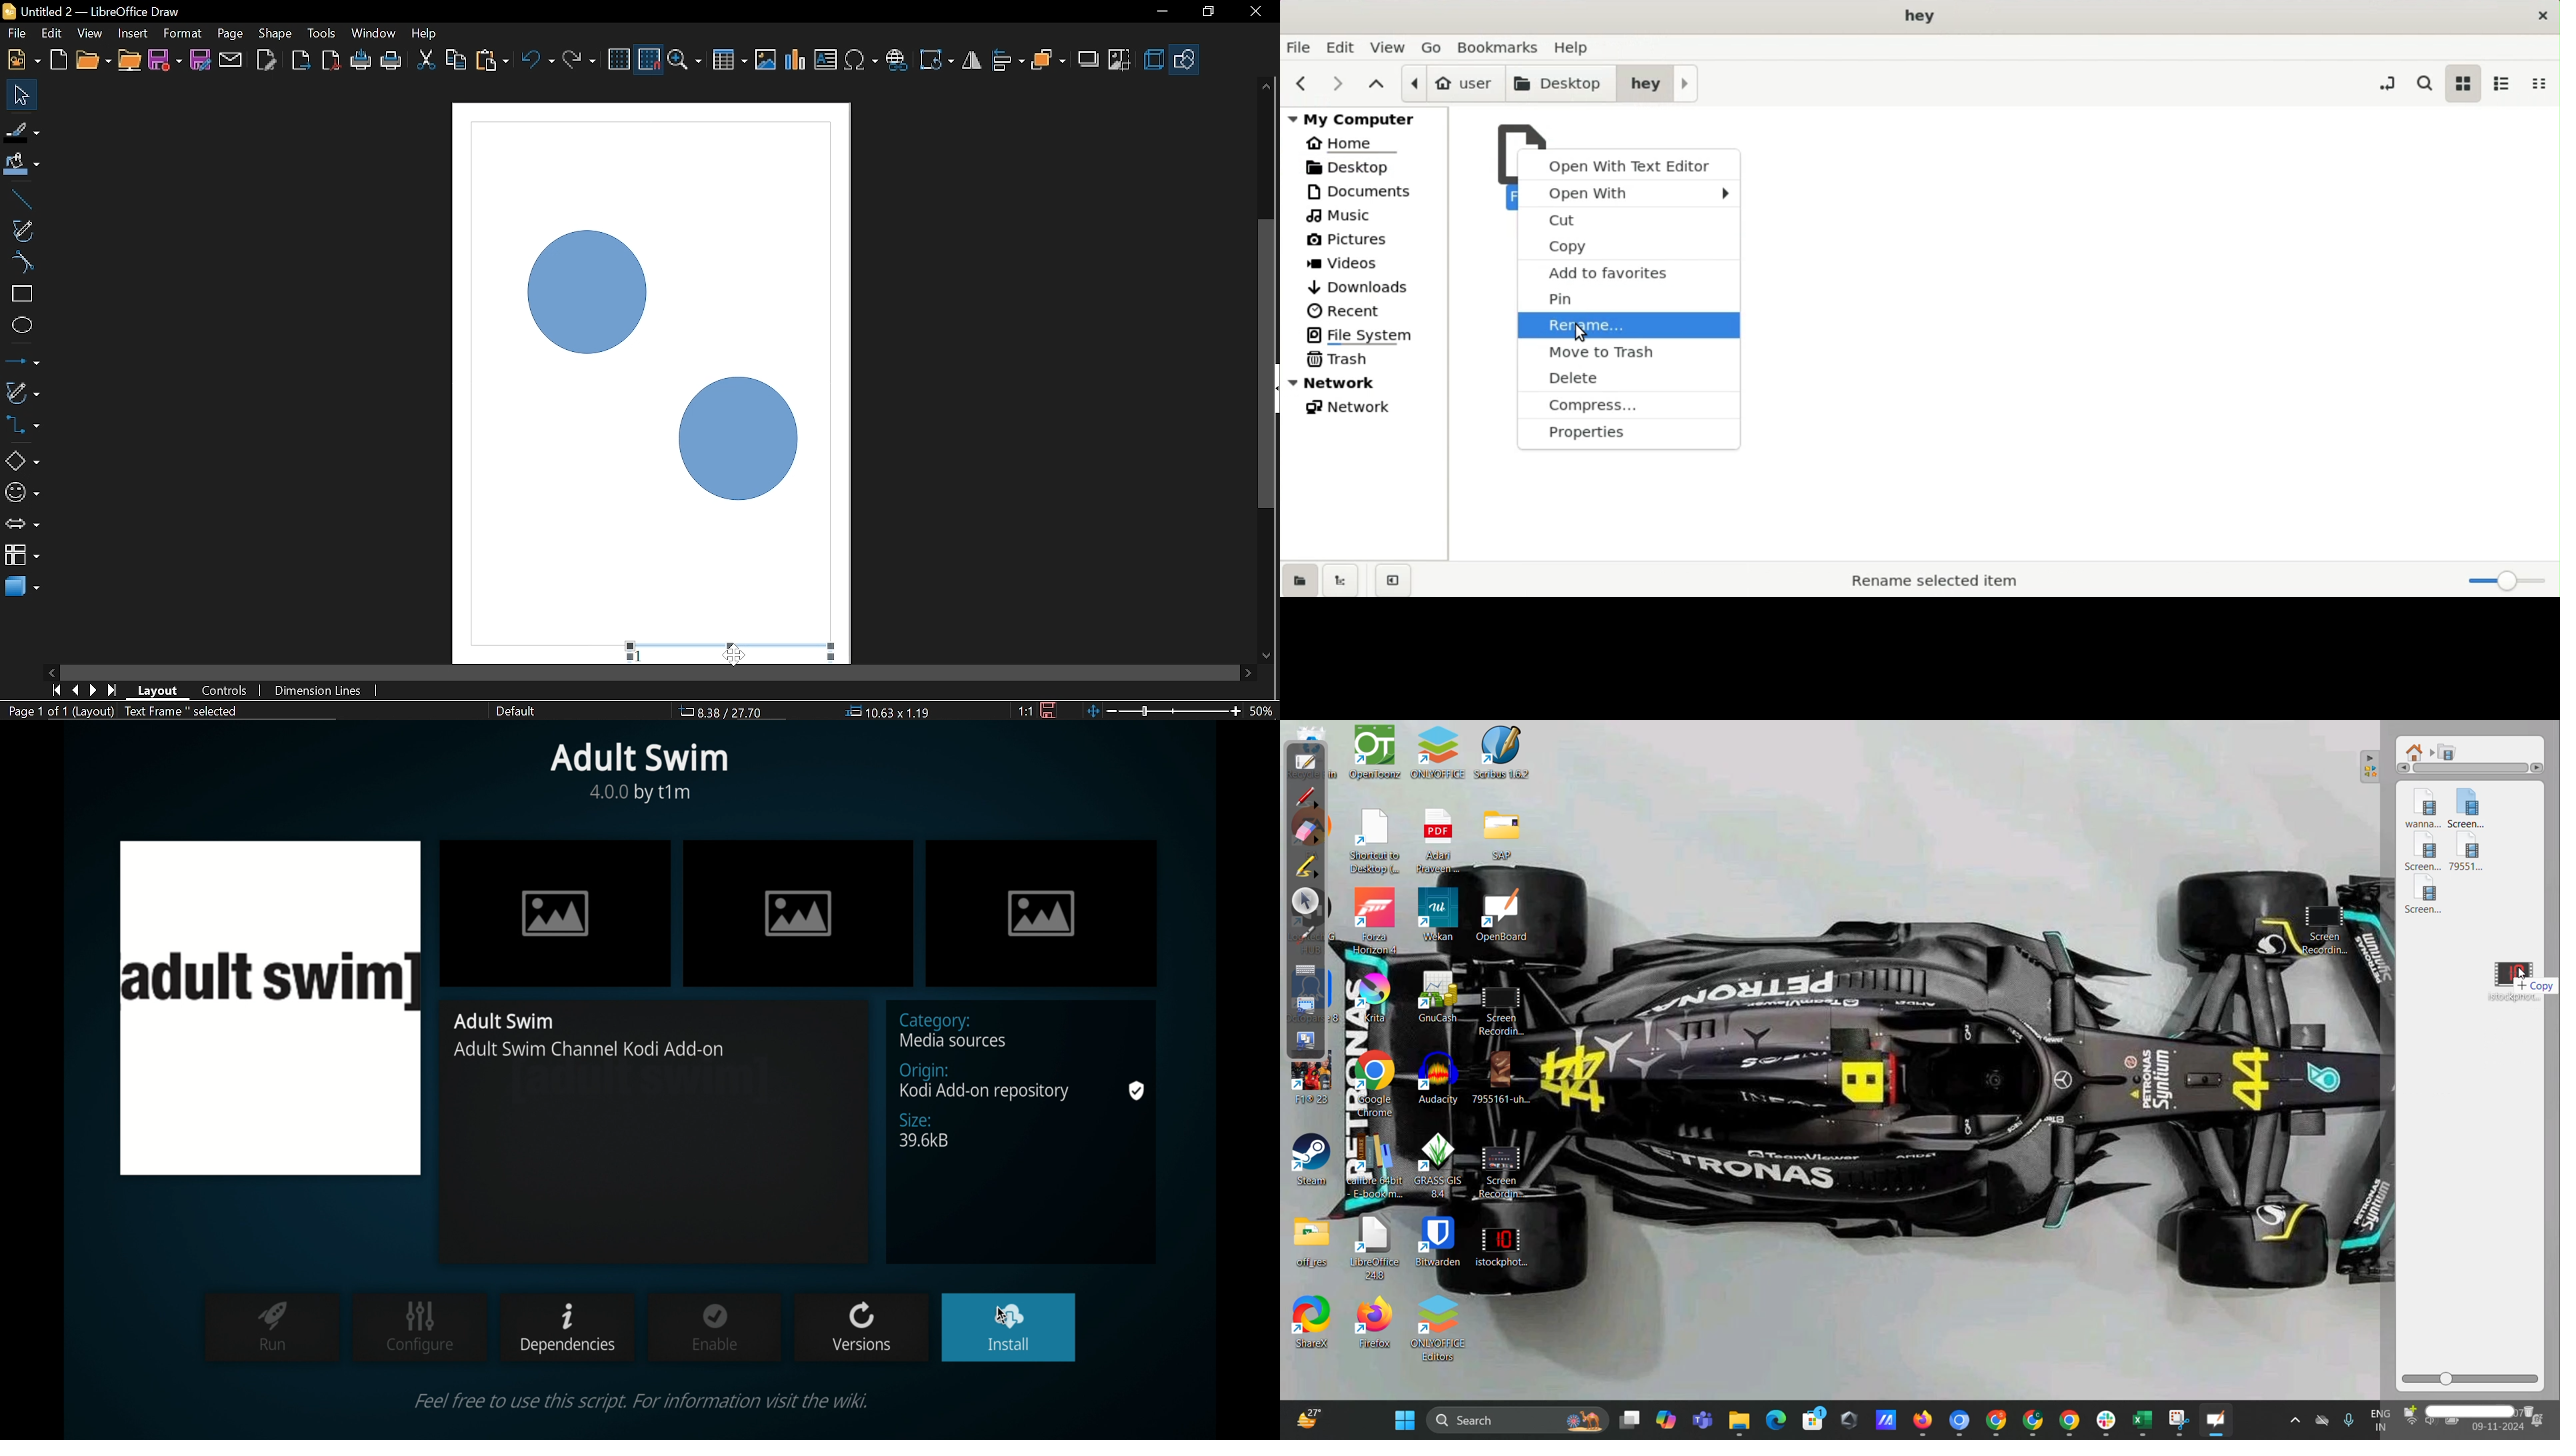  What do you see at coordinates (420, 1327) in the screenshot?
I see `configure` at bounding box center [420, 1327].